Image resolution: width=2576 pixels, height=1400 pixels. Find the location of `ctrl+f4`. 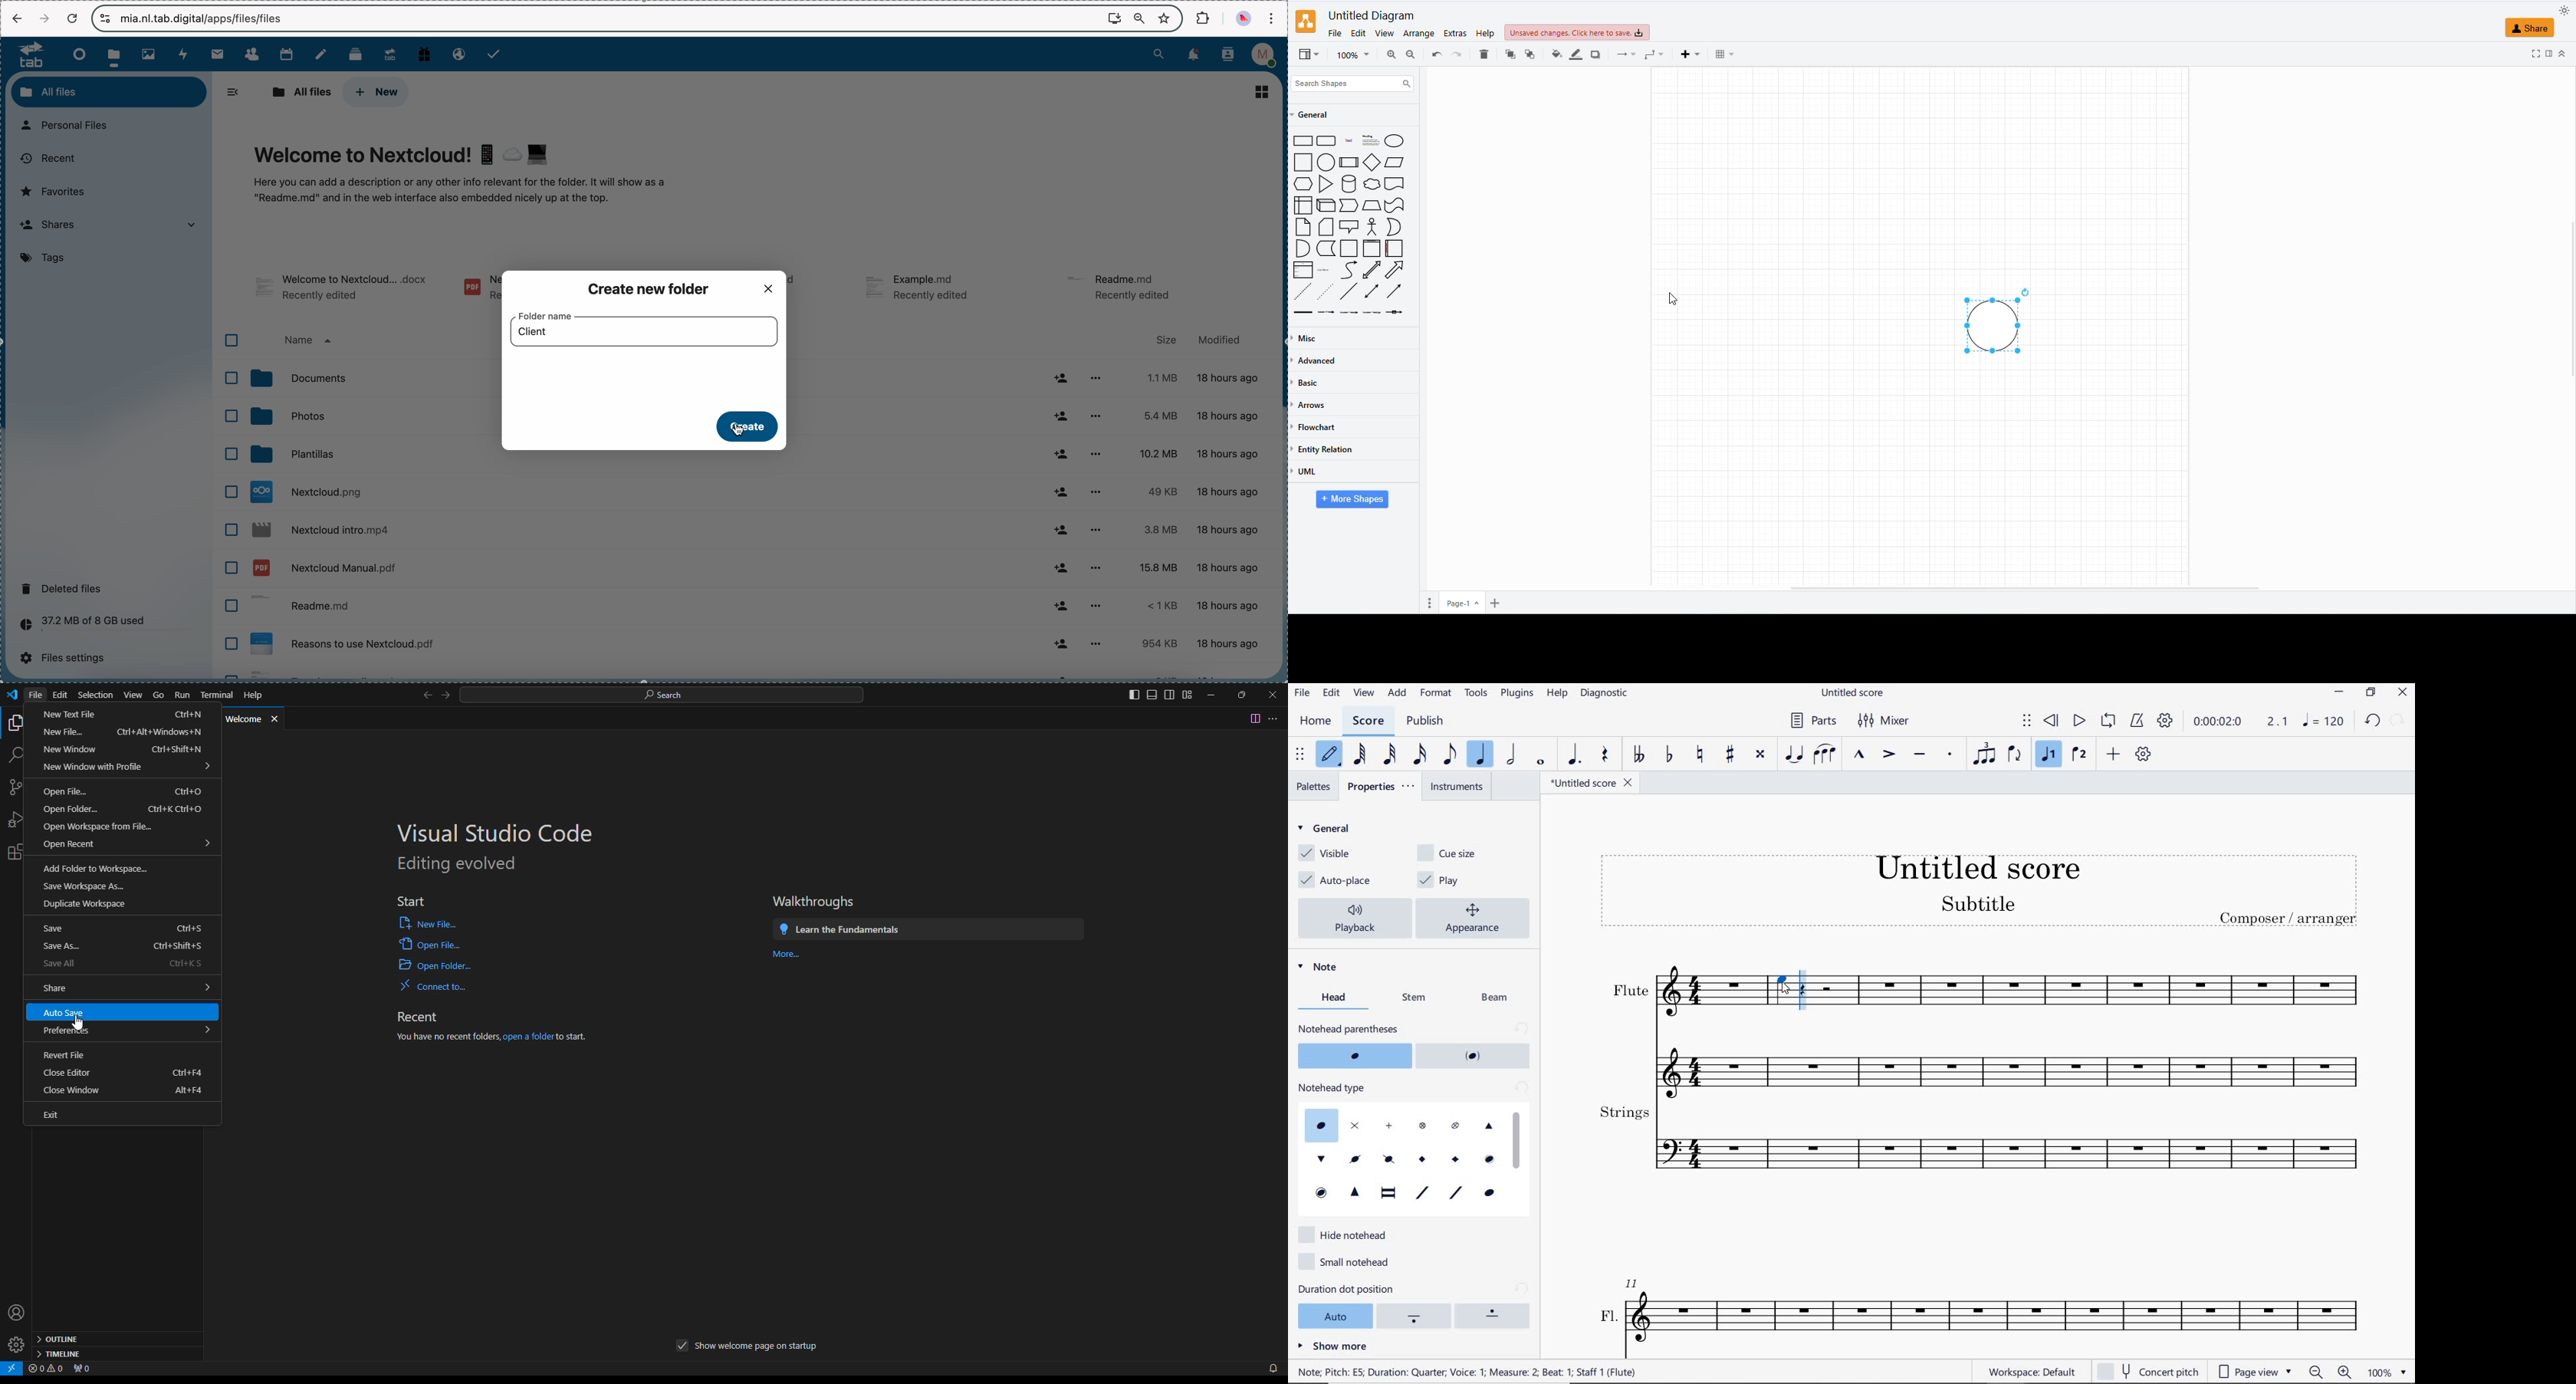

ctrl+f4 is located at coordinates (188, 1072).